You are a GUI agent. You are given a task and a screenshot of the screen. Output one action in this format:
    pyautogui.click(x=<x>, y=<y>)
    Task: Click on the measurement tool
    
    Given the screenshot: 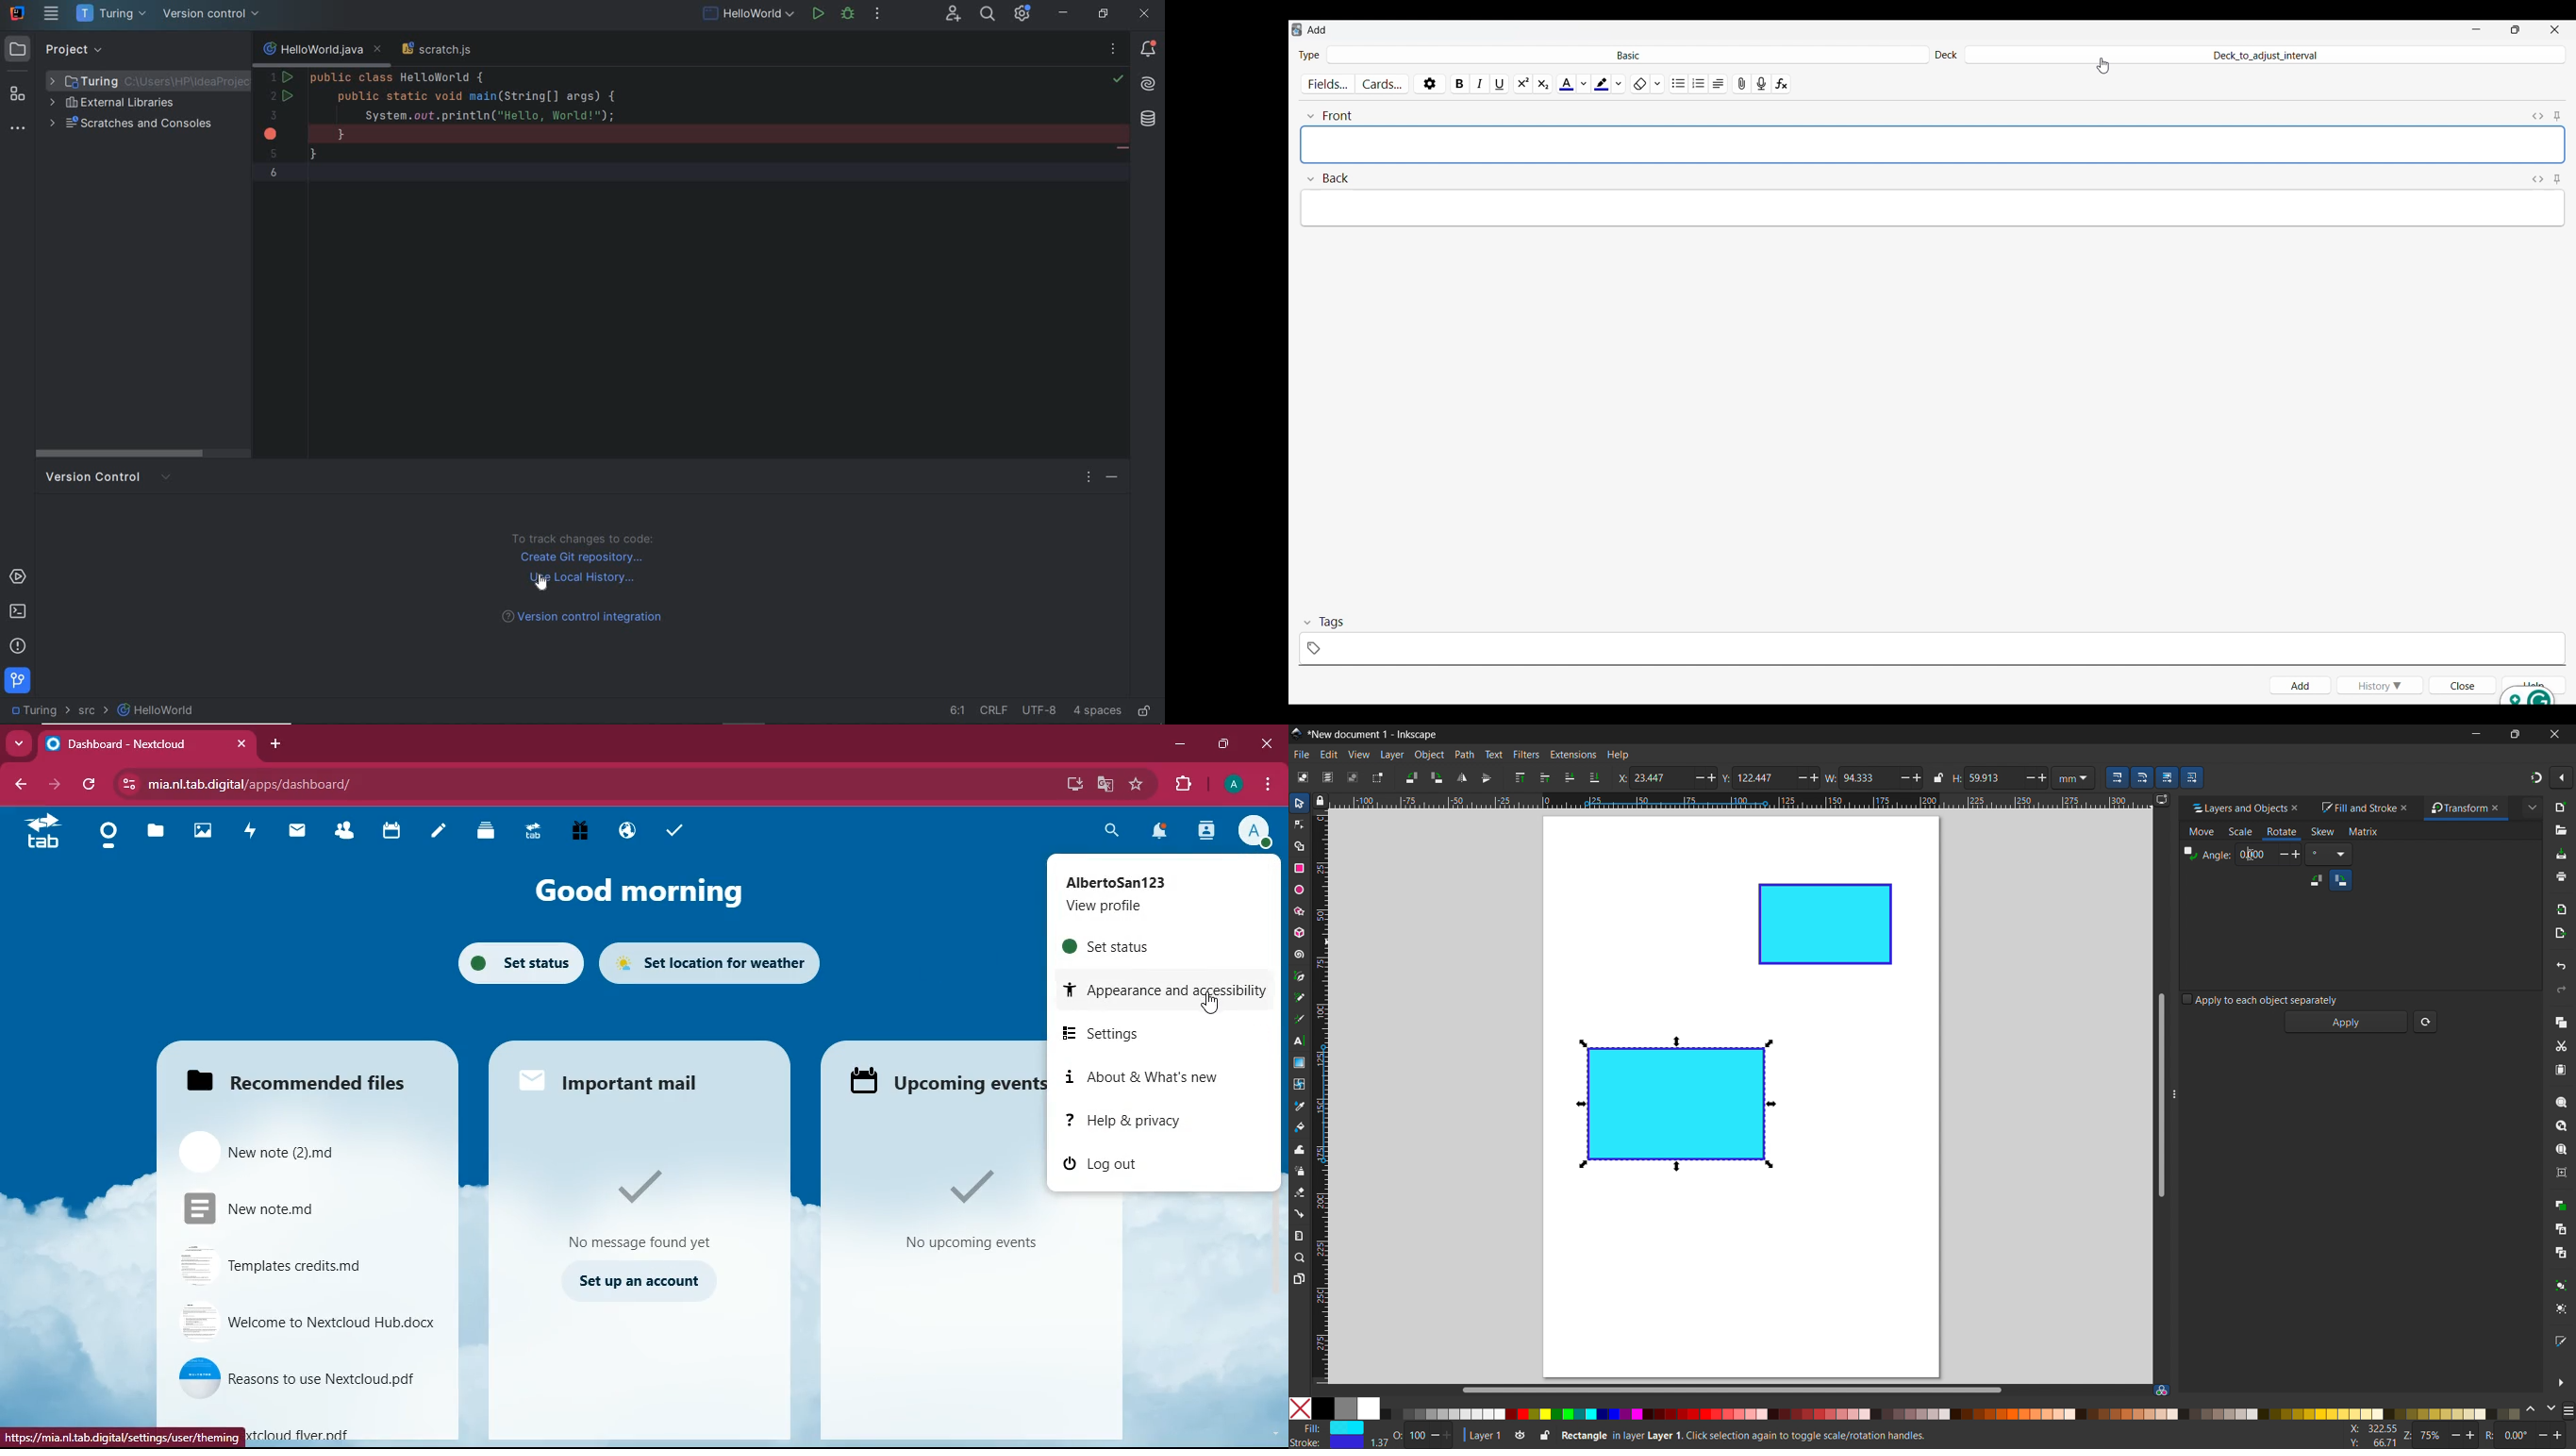 What is the action you would take?
    pyautogui.click(x=1300, y=1235)
    